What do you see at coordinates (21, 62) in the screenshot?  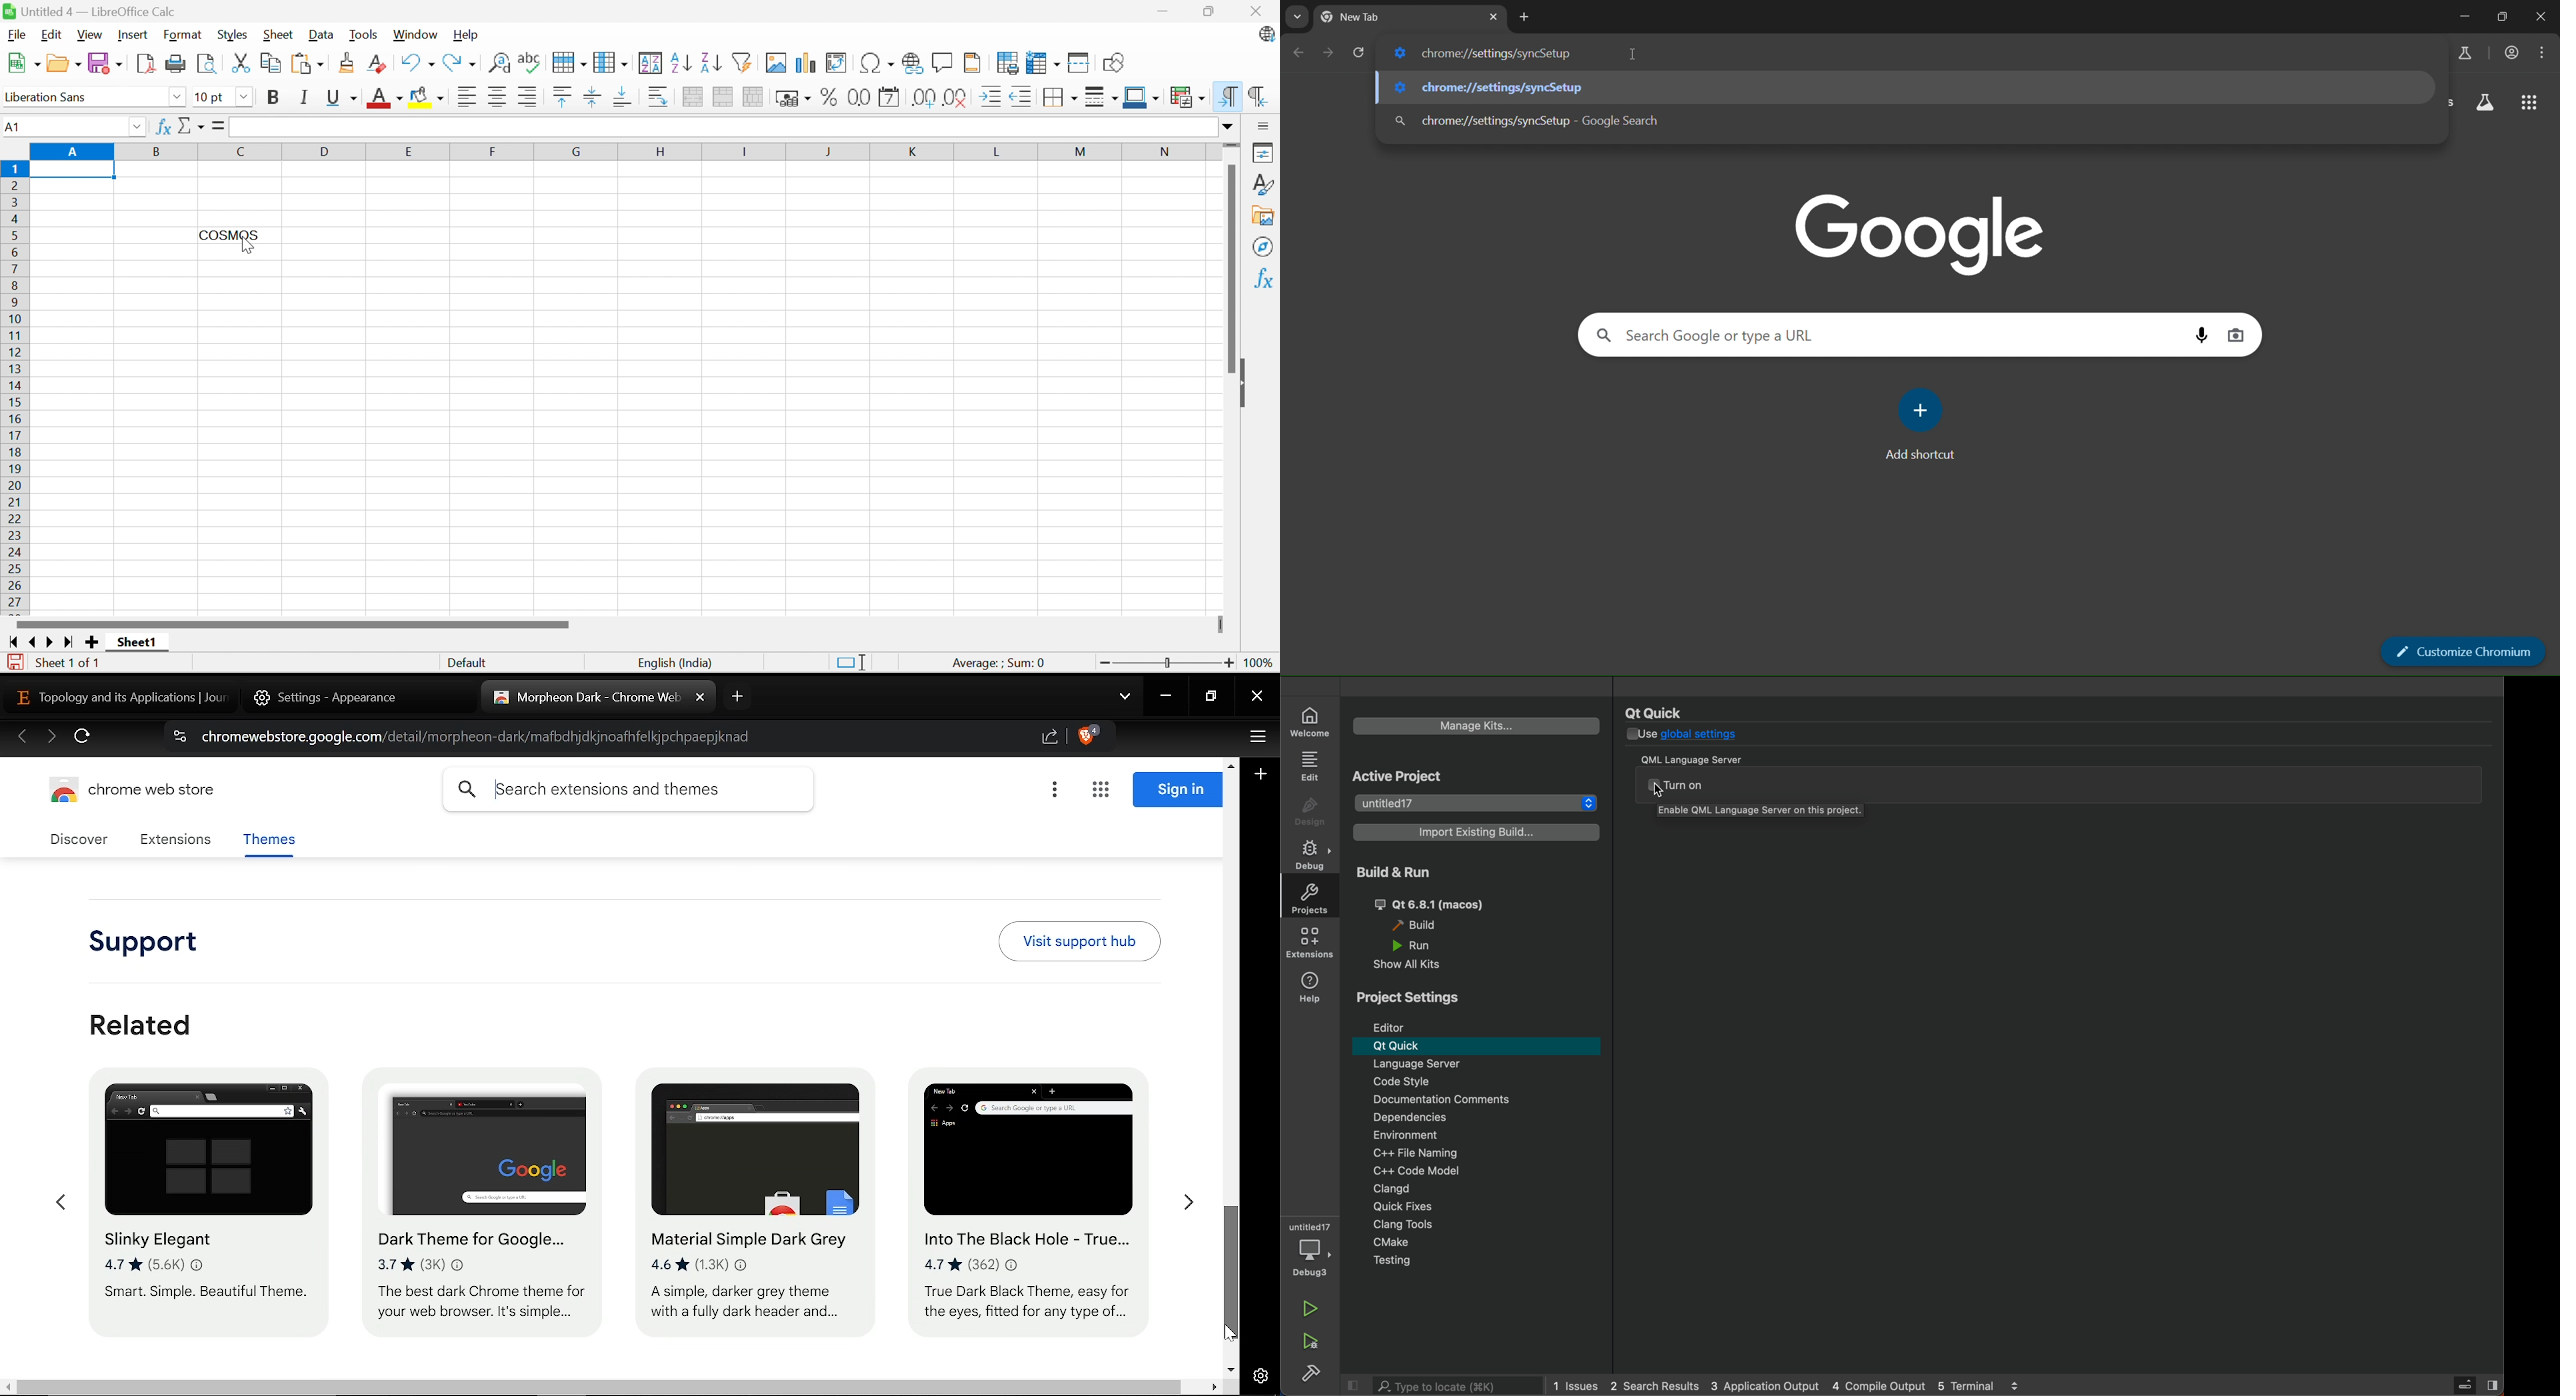 I see `New` at bounding box center [21, 62].